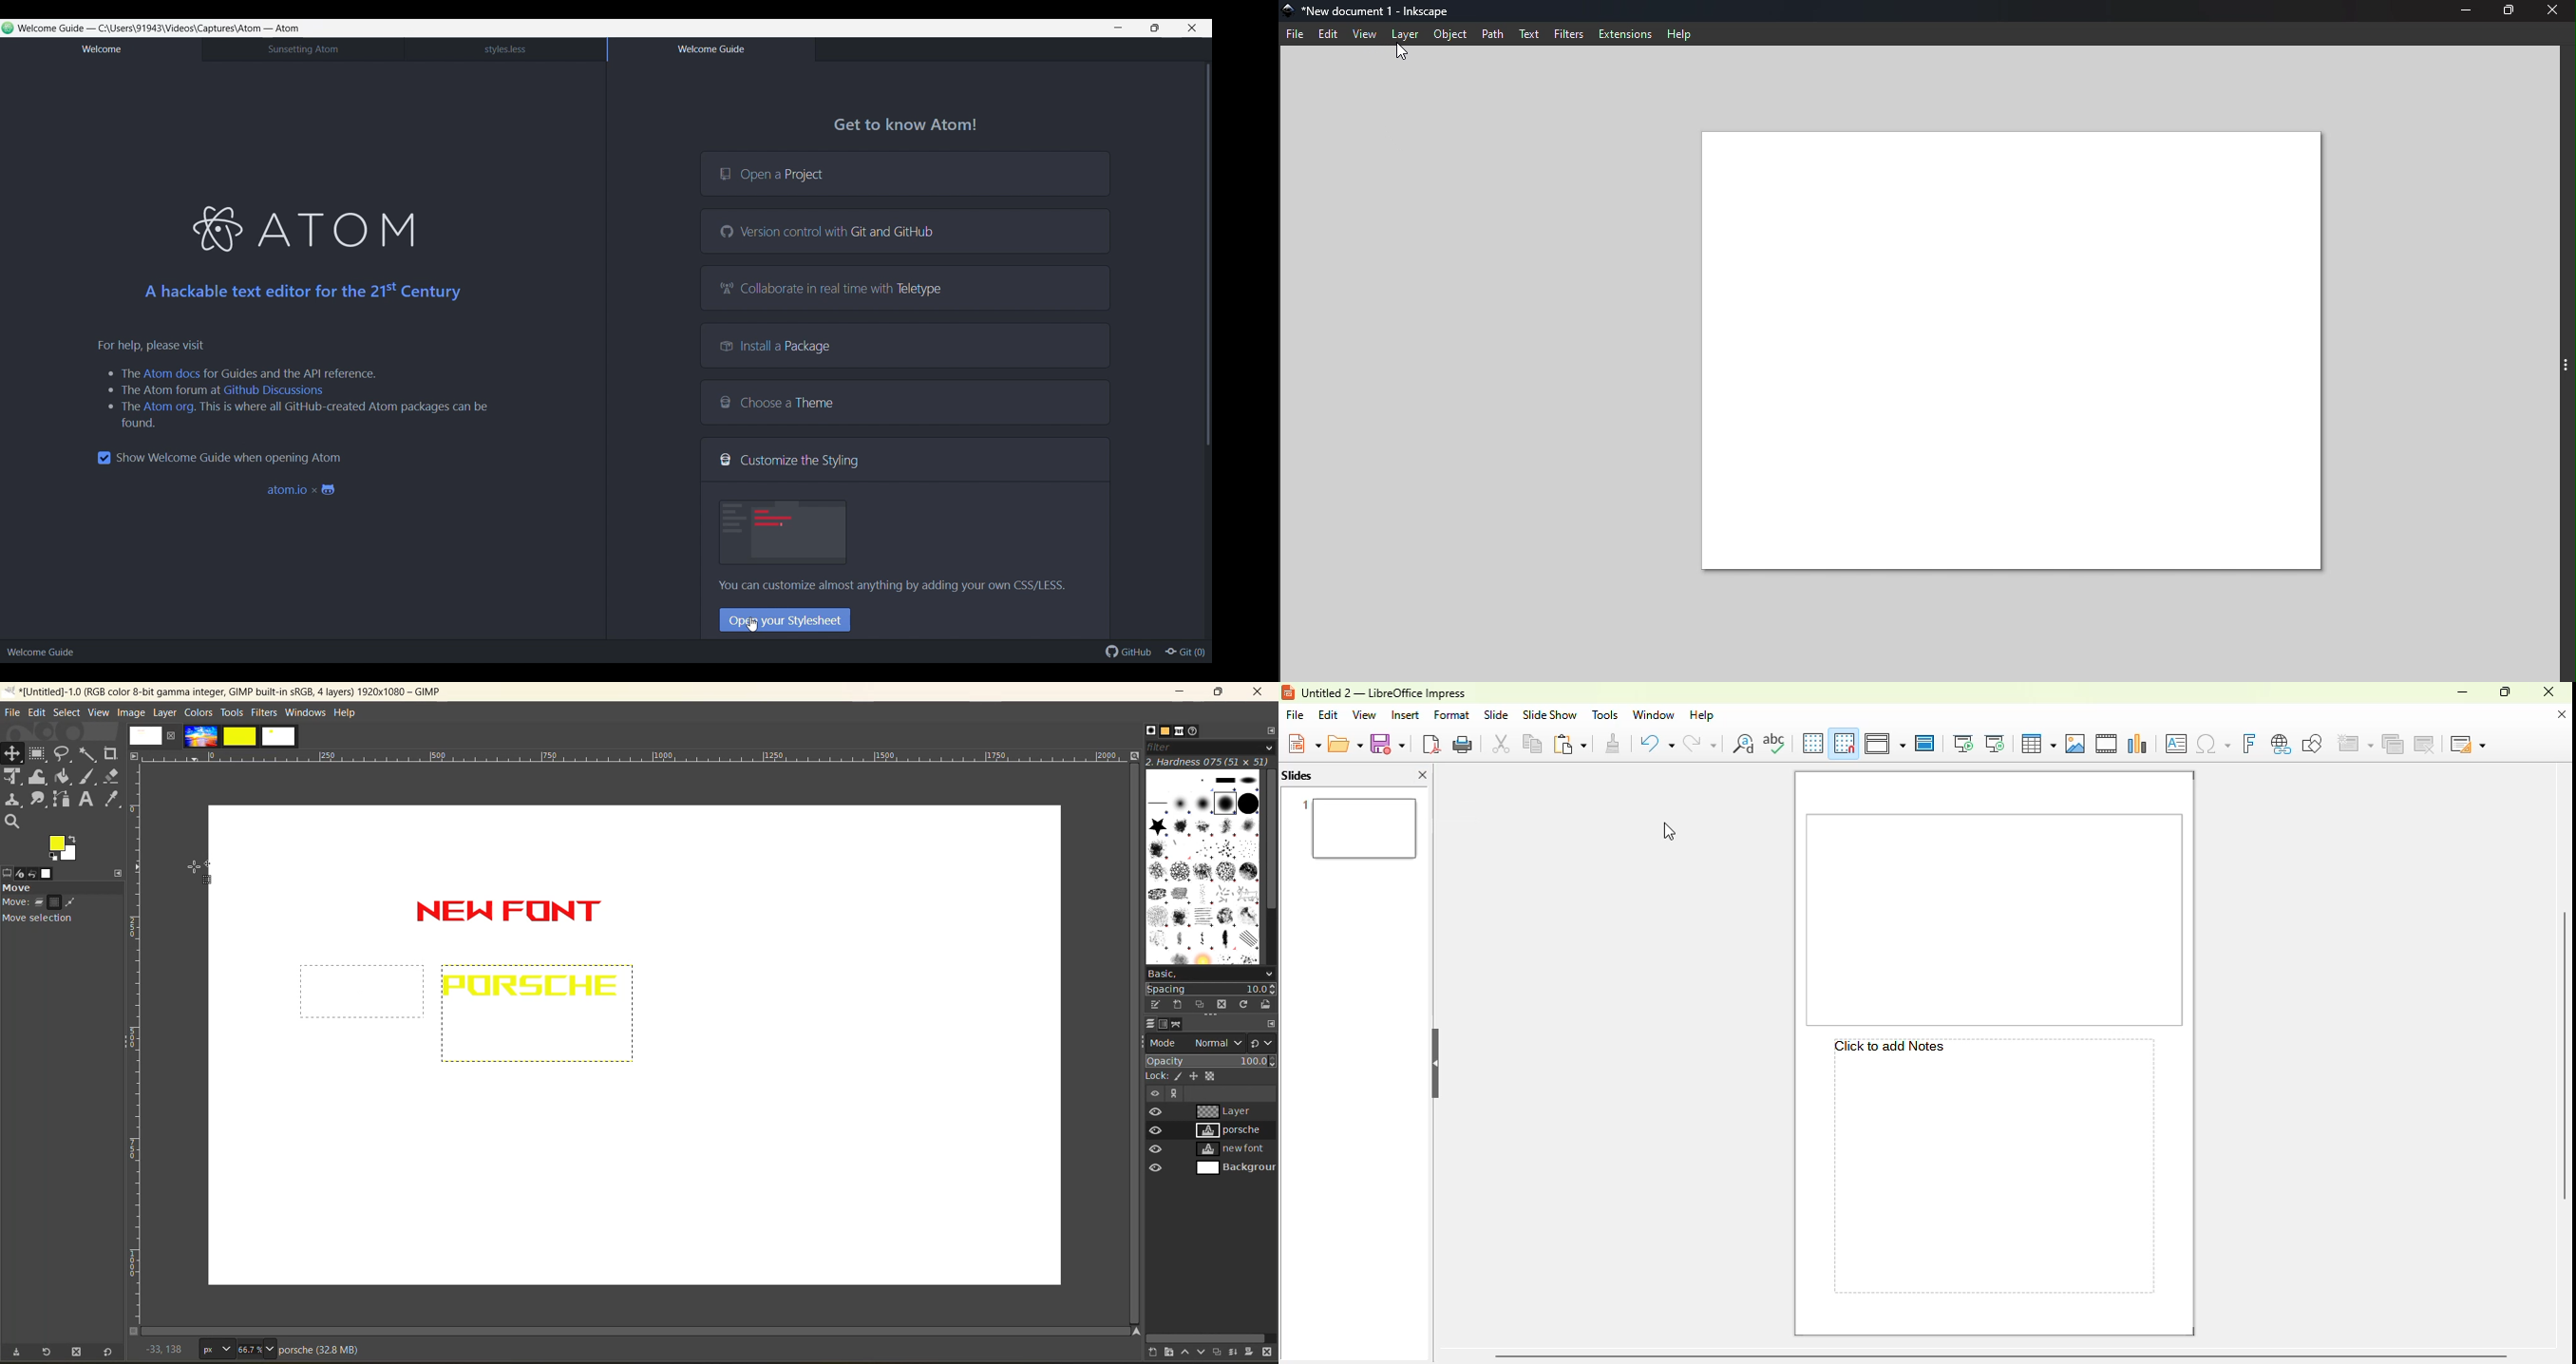 This screenshot has width=2576, height=1372. What do you see at coordinates (1653, 715) in the screenshot?
I see `window` at bounding box center [1653, 715].